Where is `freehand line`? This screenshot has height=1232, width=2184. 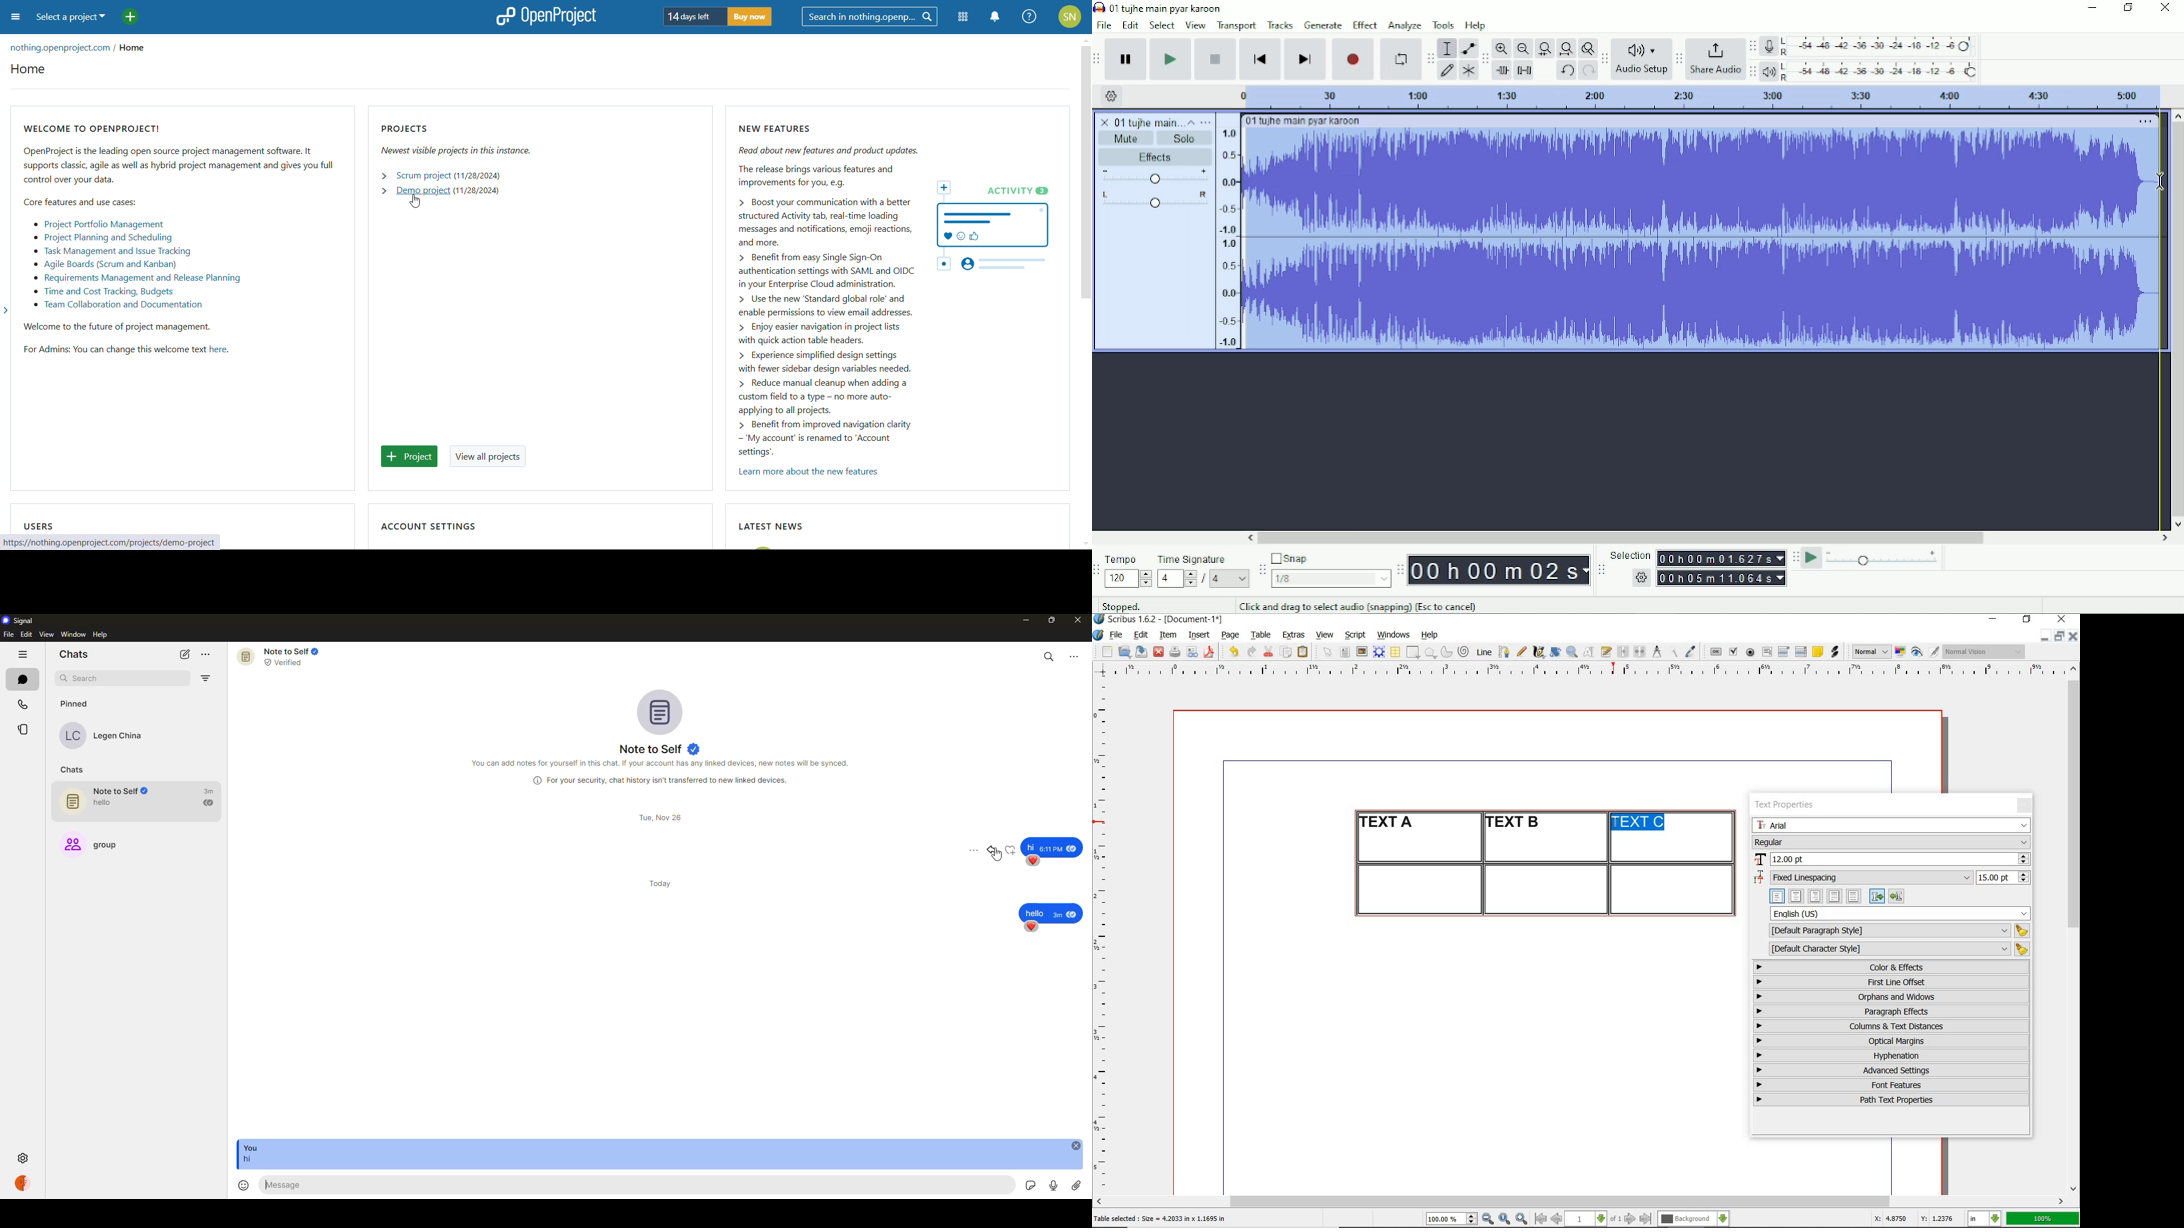 freehand line is located at coordinates (1521, 652).